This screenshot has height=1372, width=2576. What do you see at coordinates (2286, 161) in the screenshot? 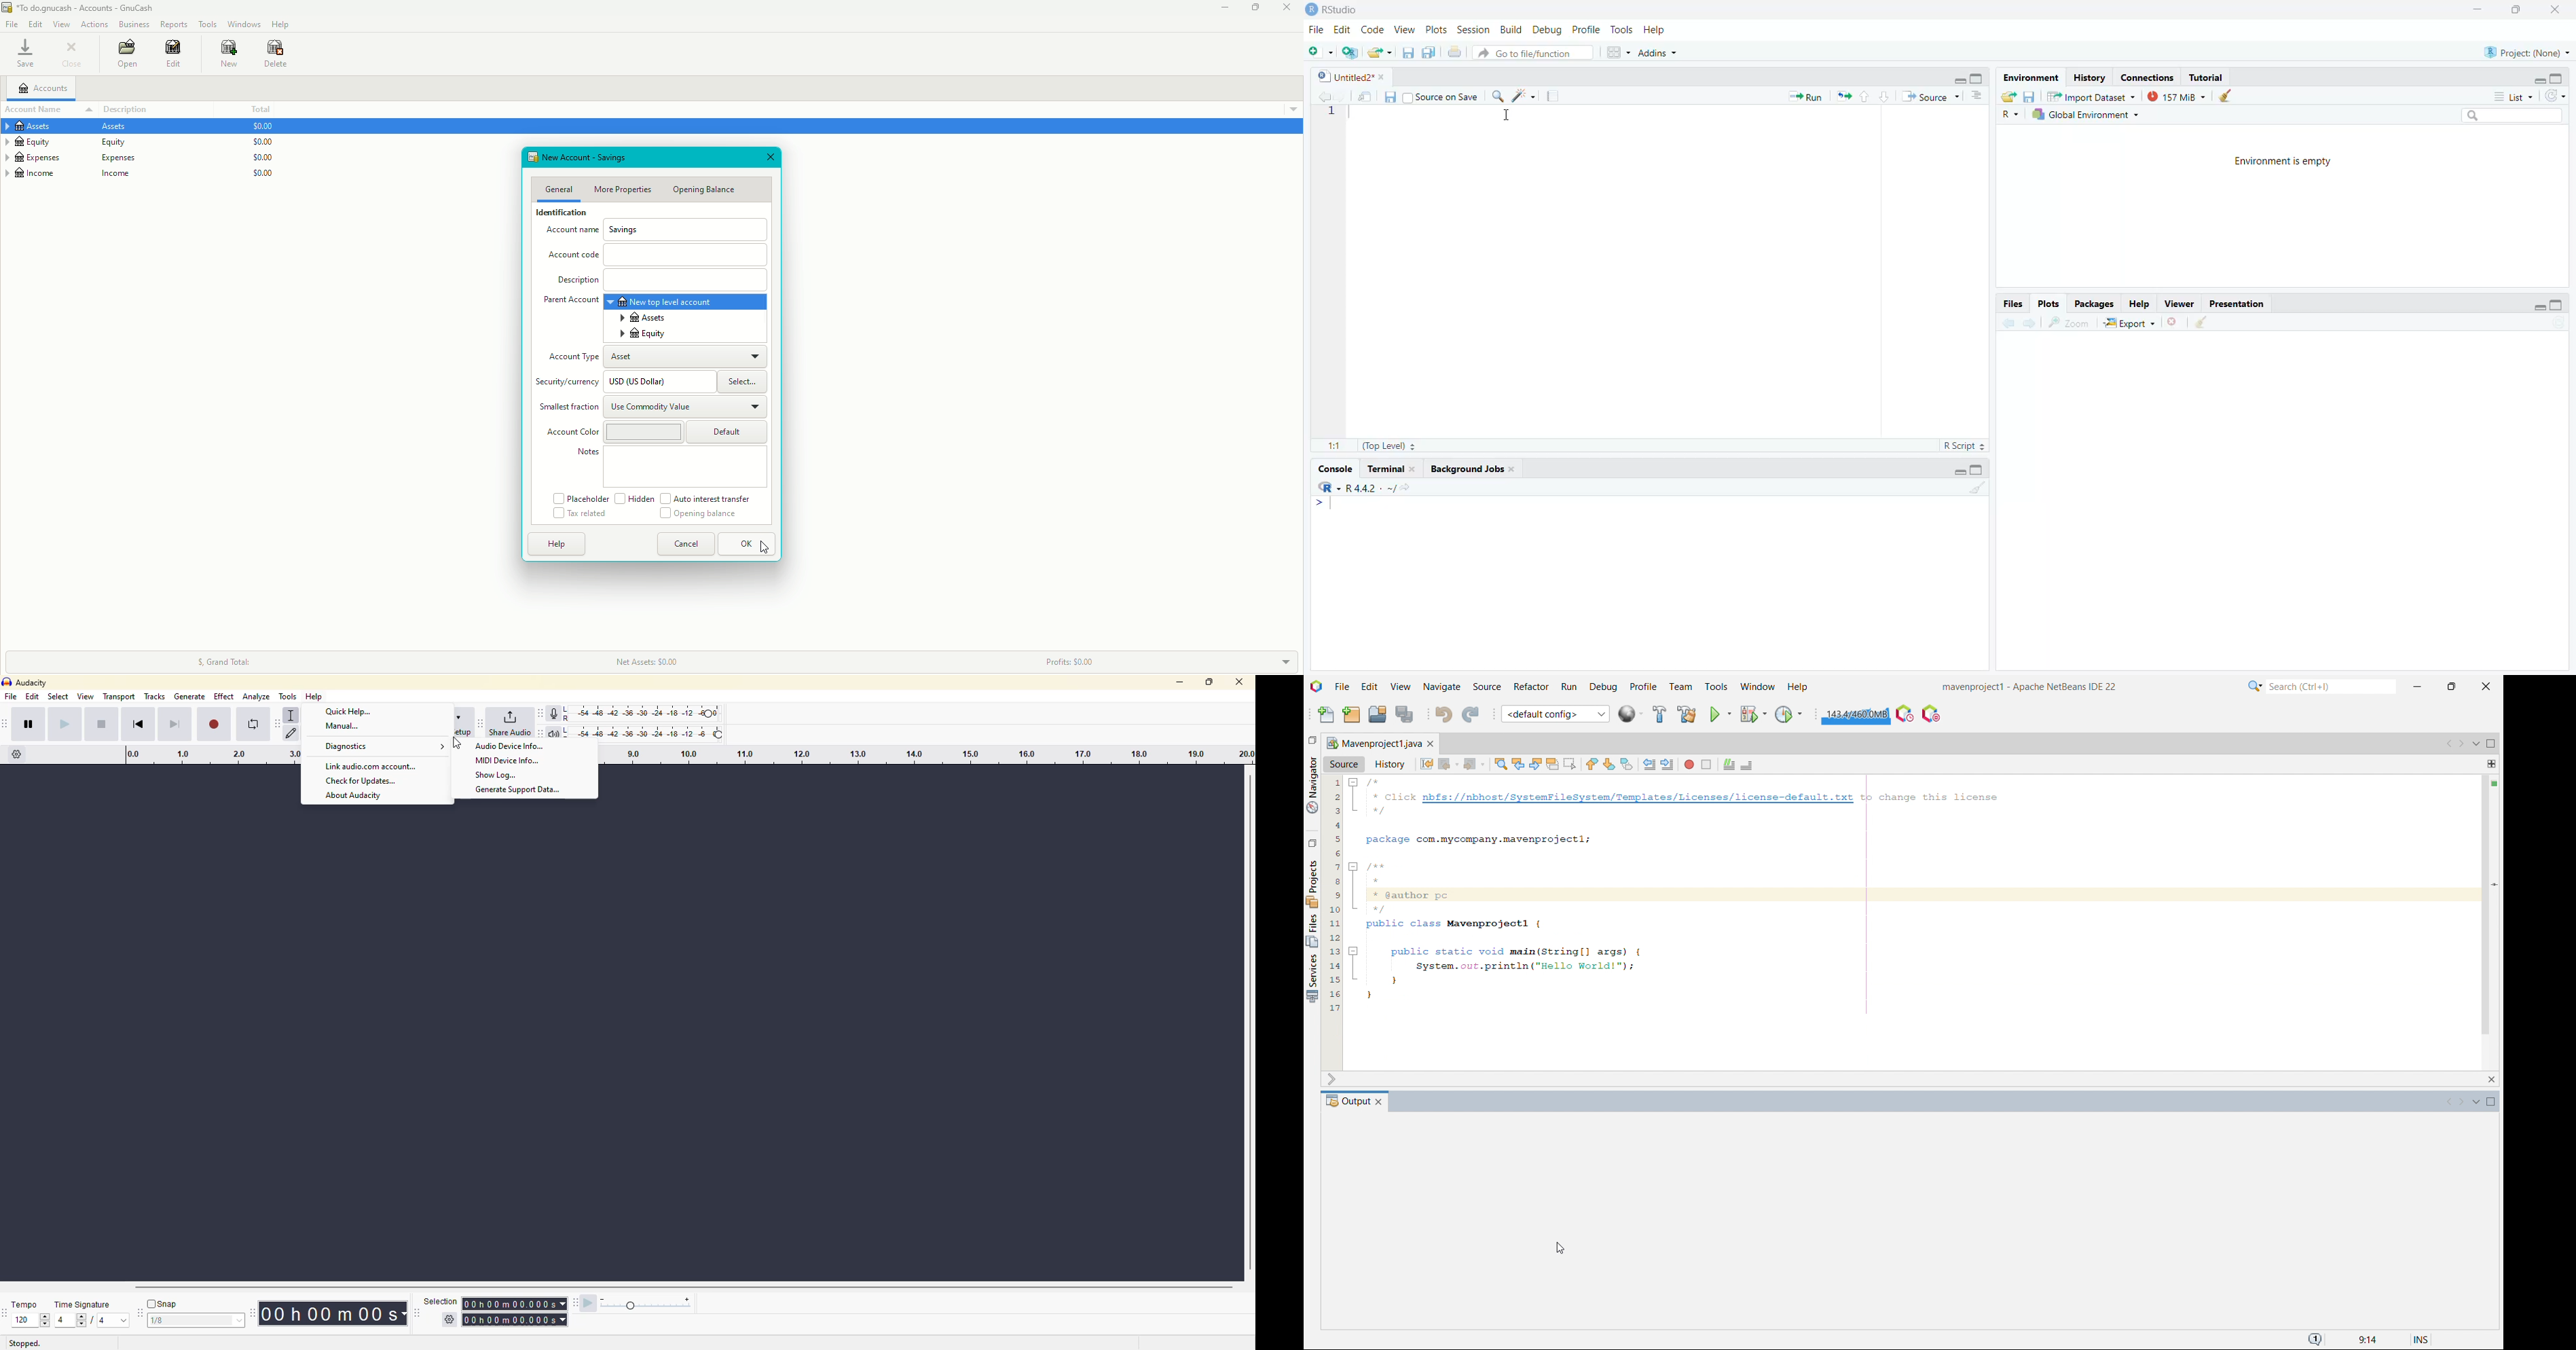
I see `Environment is empty` at bounding box center [2286, 161].